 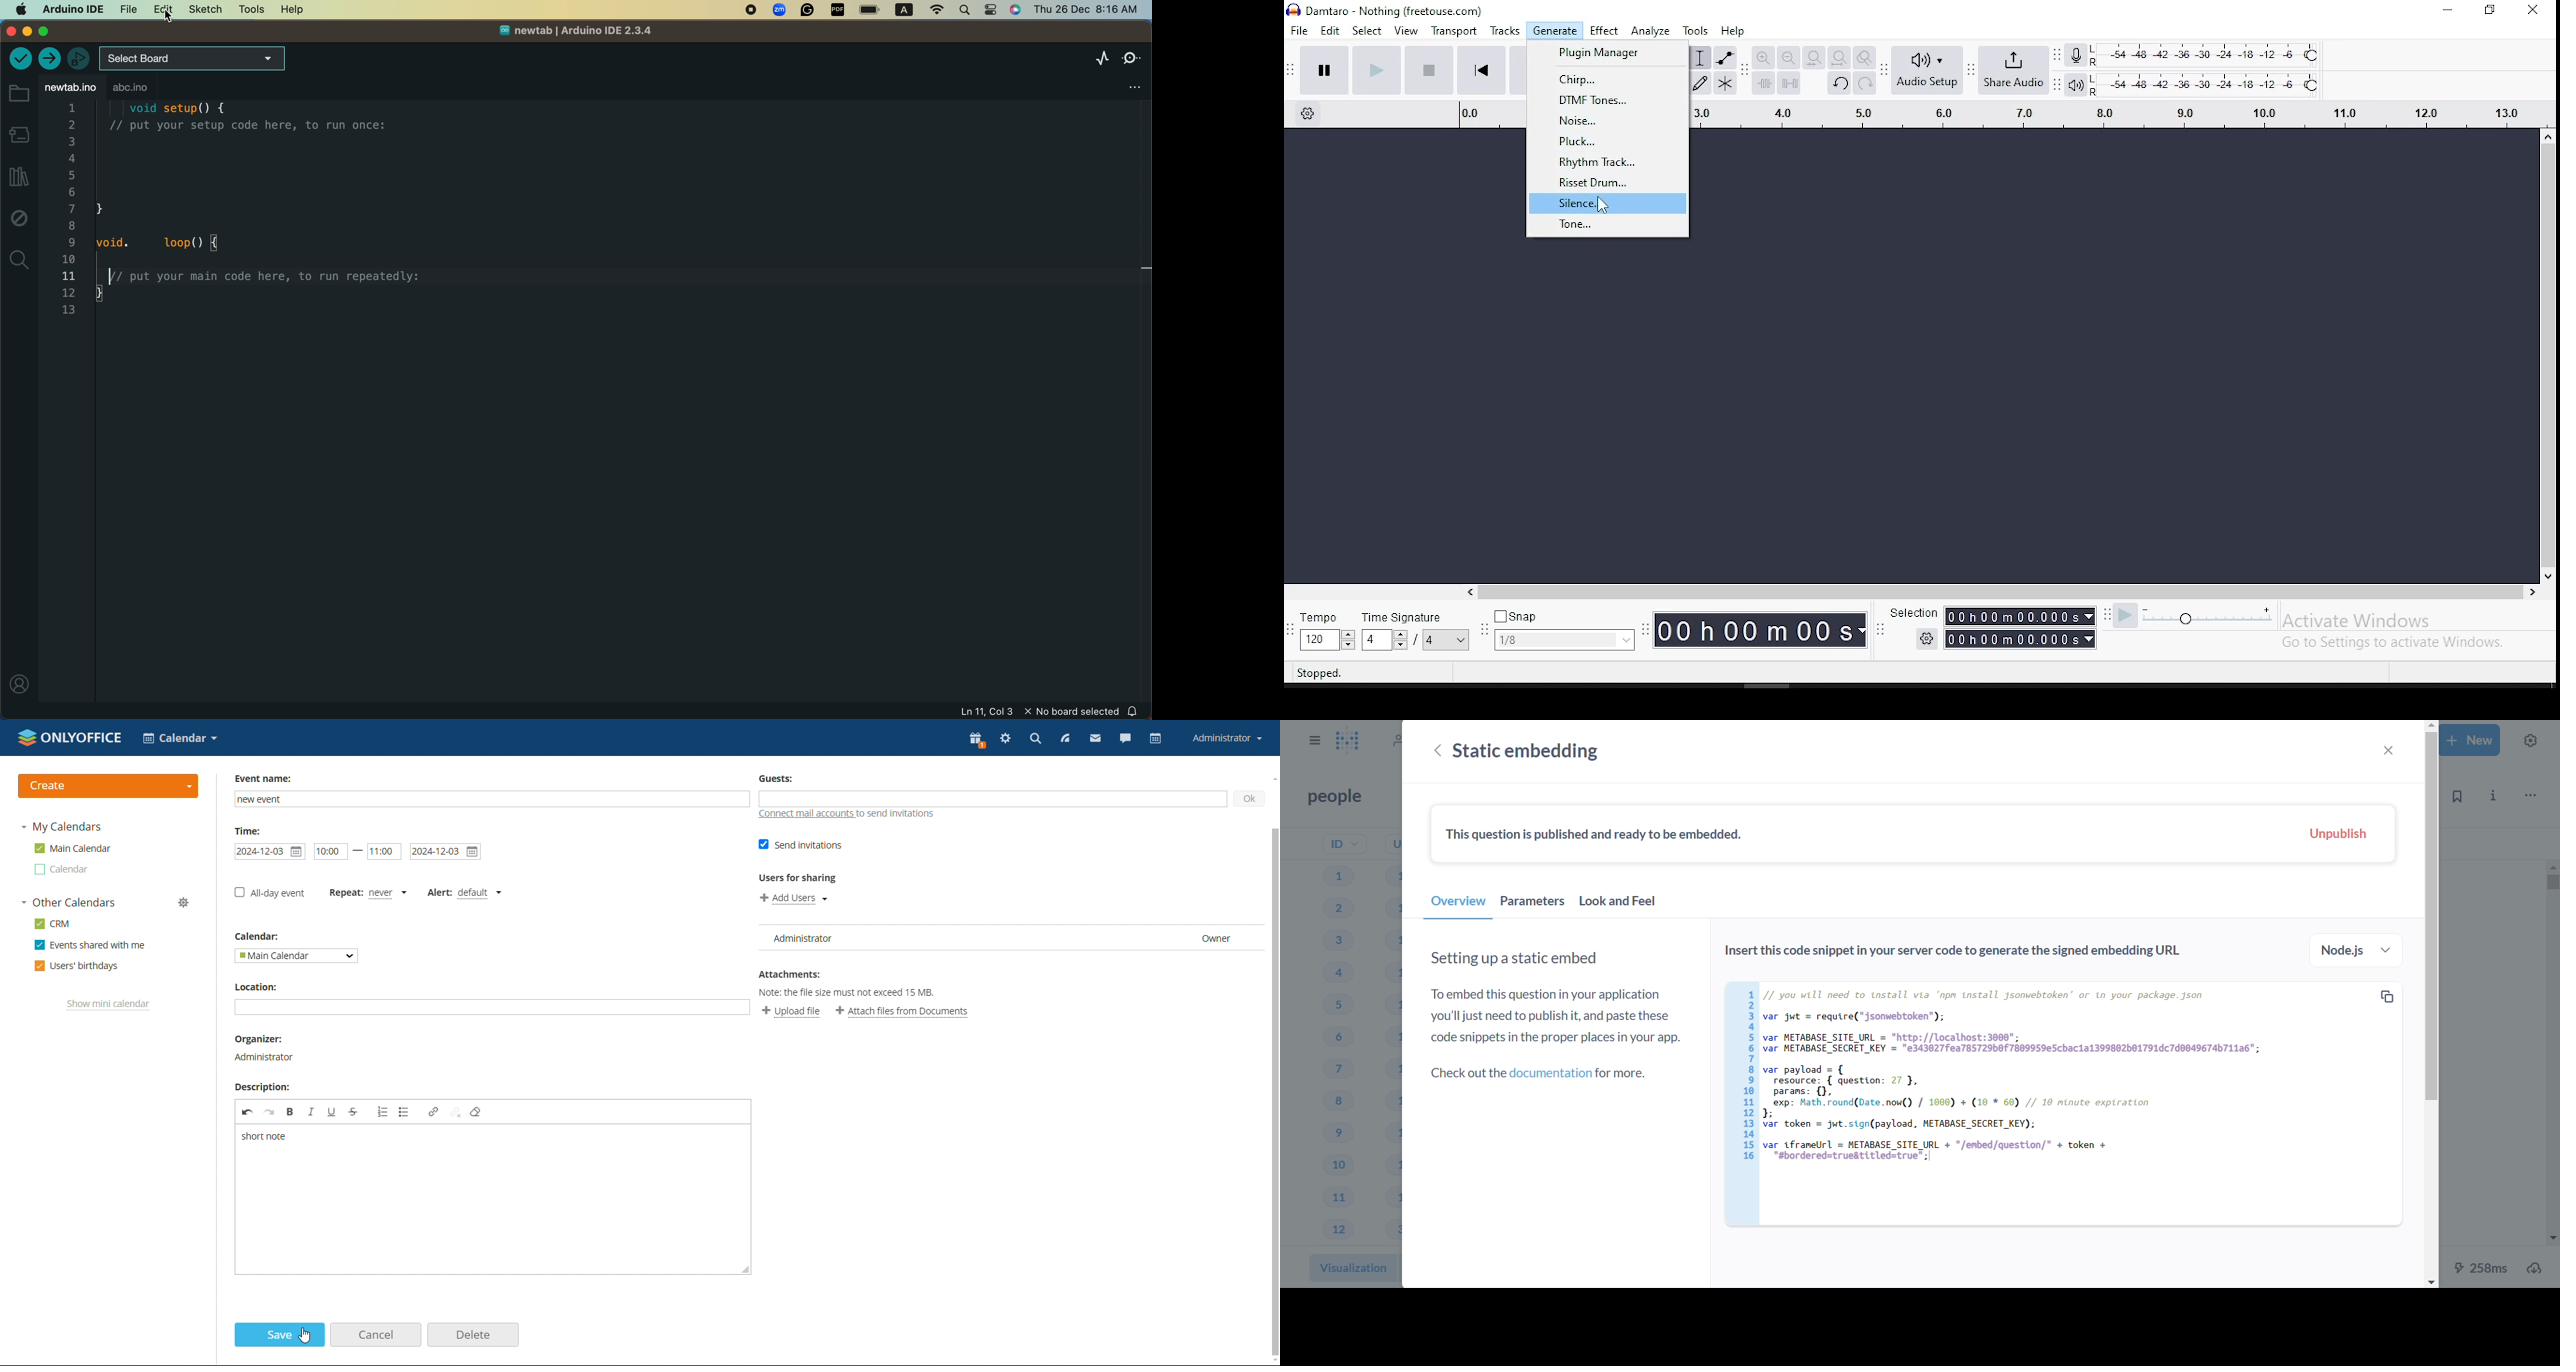 I want to click on snap, so click(x=1564, y=629).